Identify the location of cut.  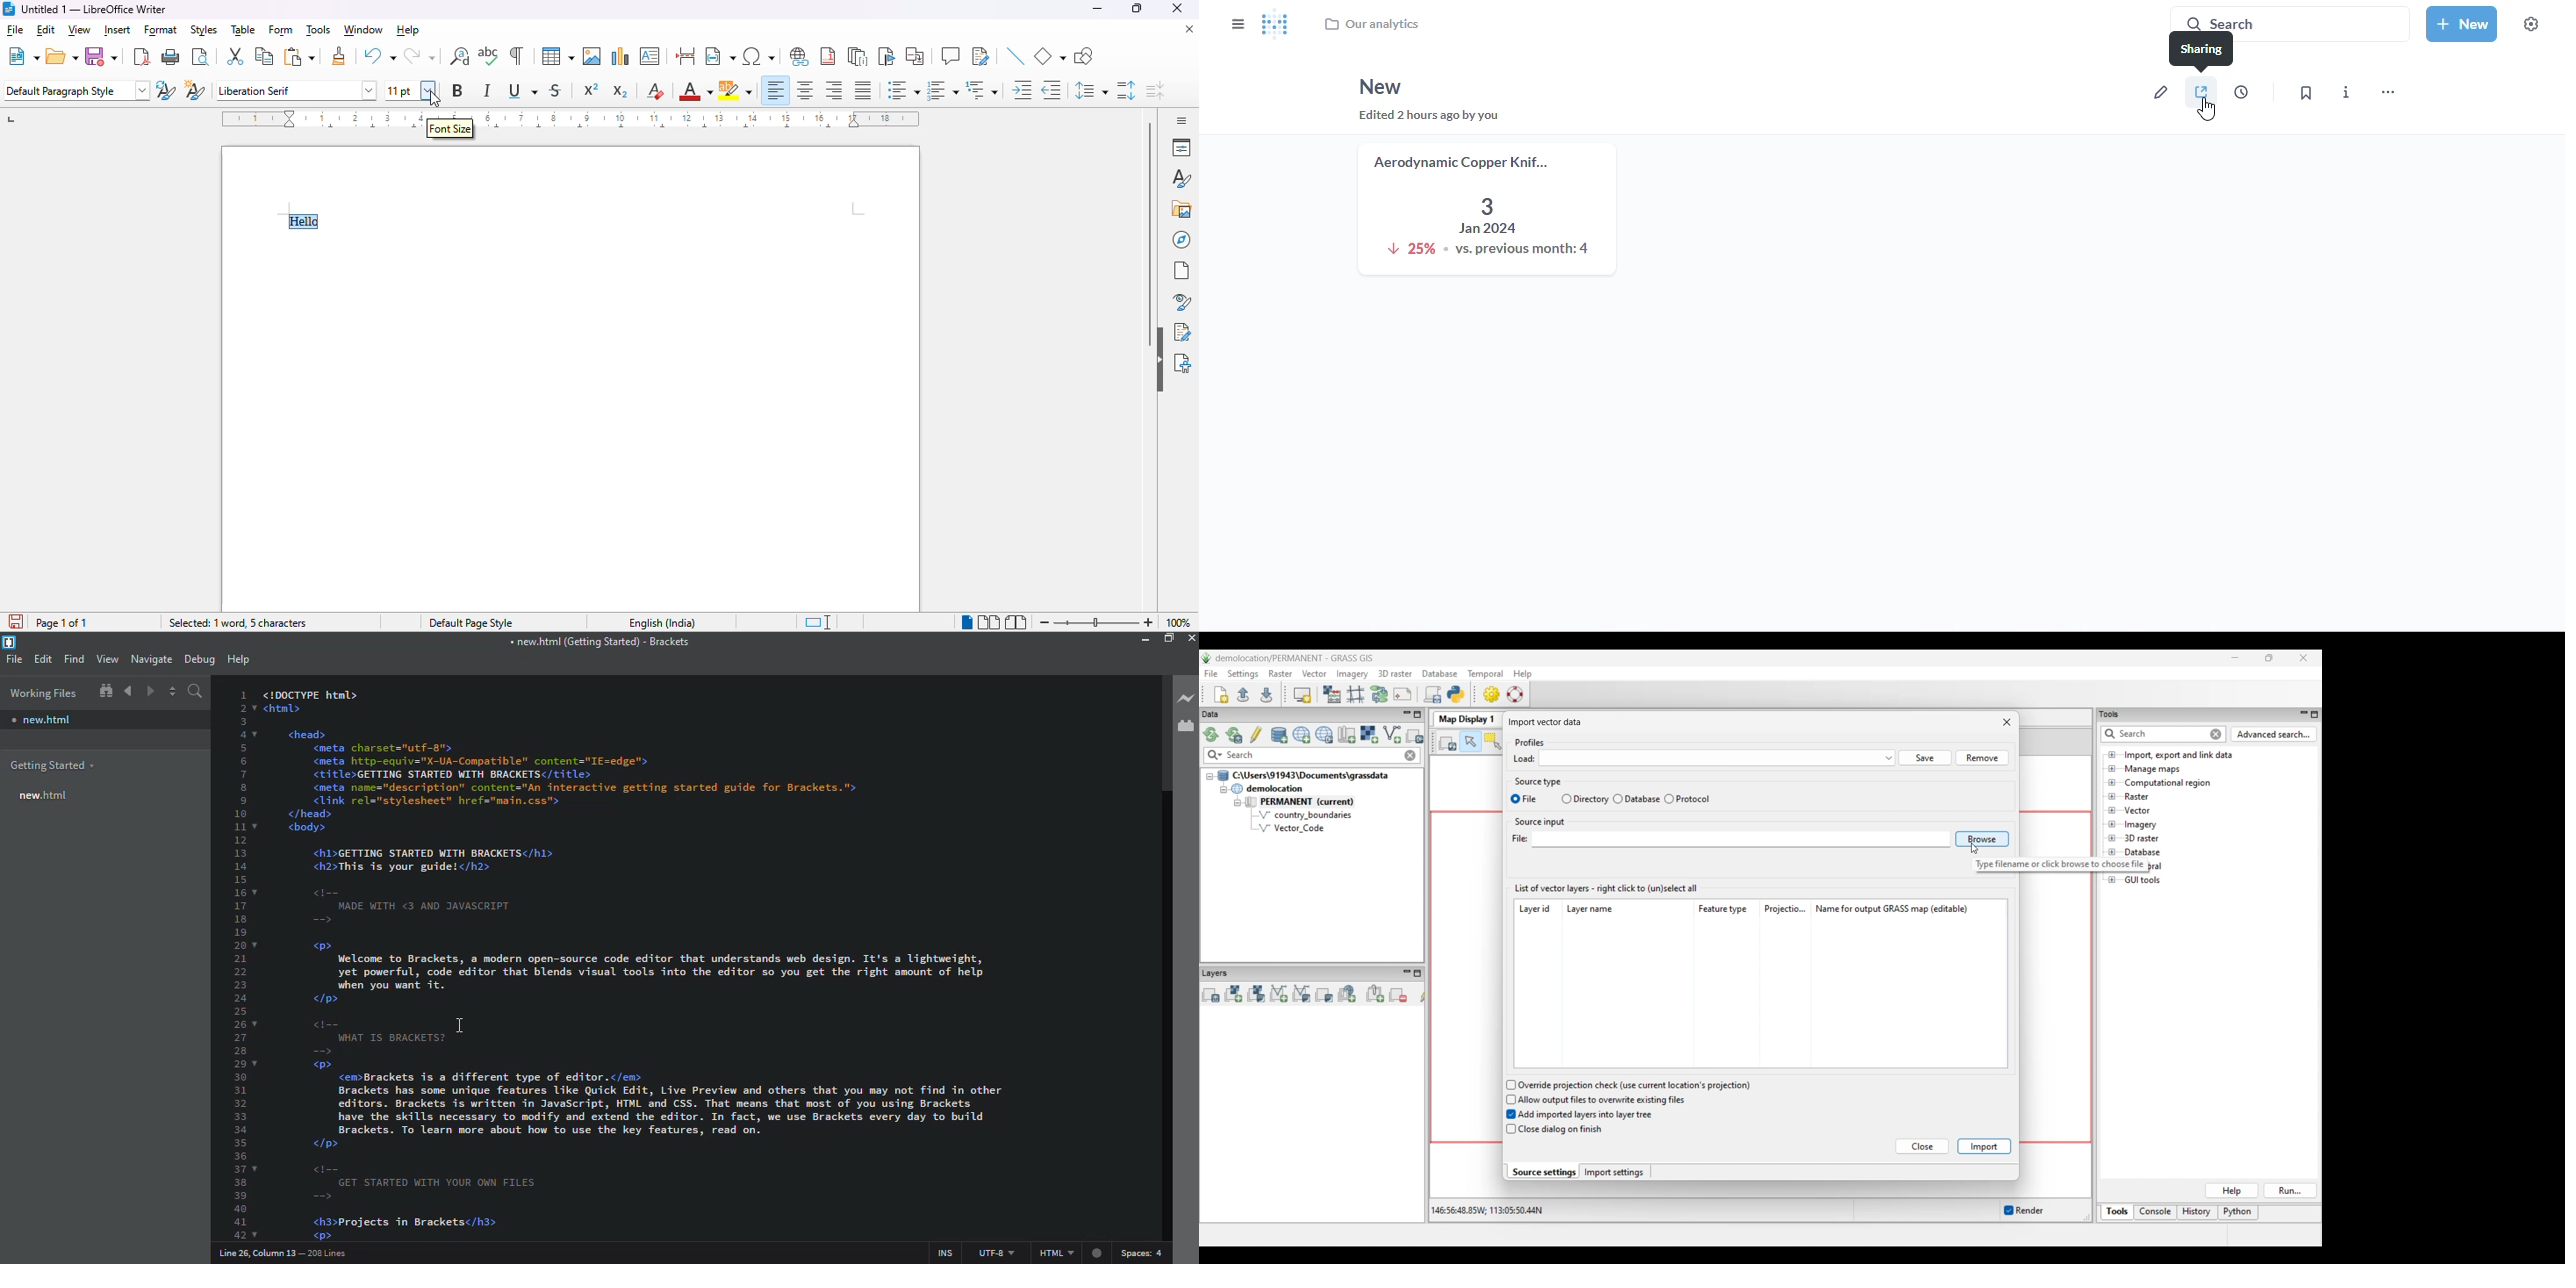
(236, 57).